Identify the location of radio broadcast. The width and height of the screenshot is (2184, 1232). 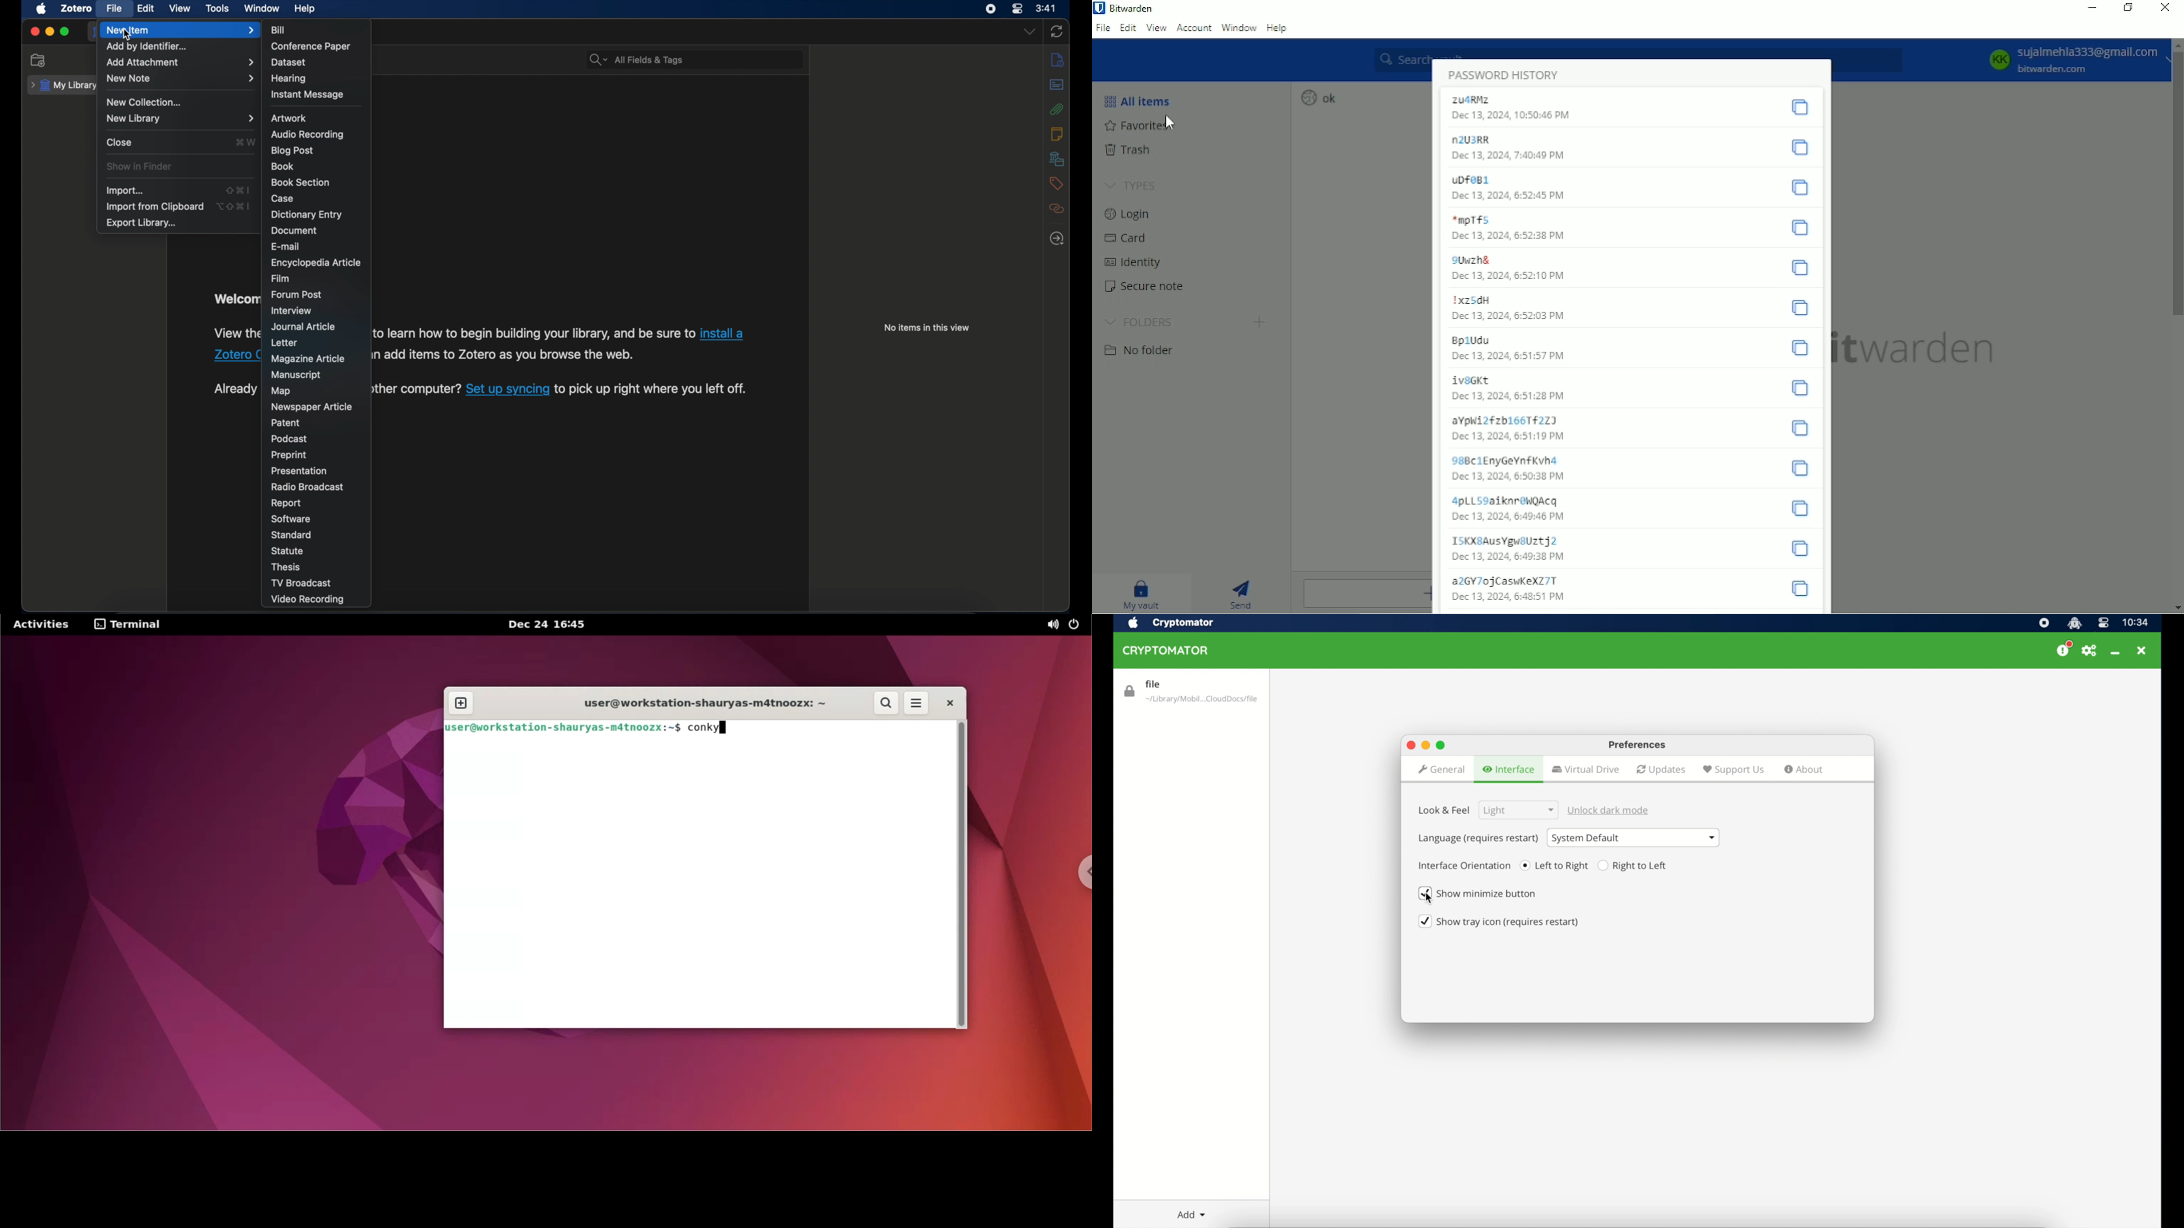
(308, 487).